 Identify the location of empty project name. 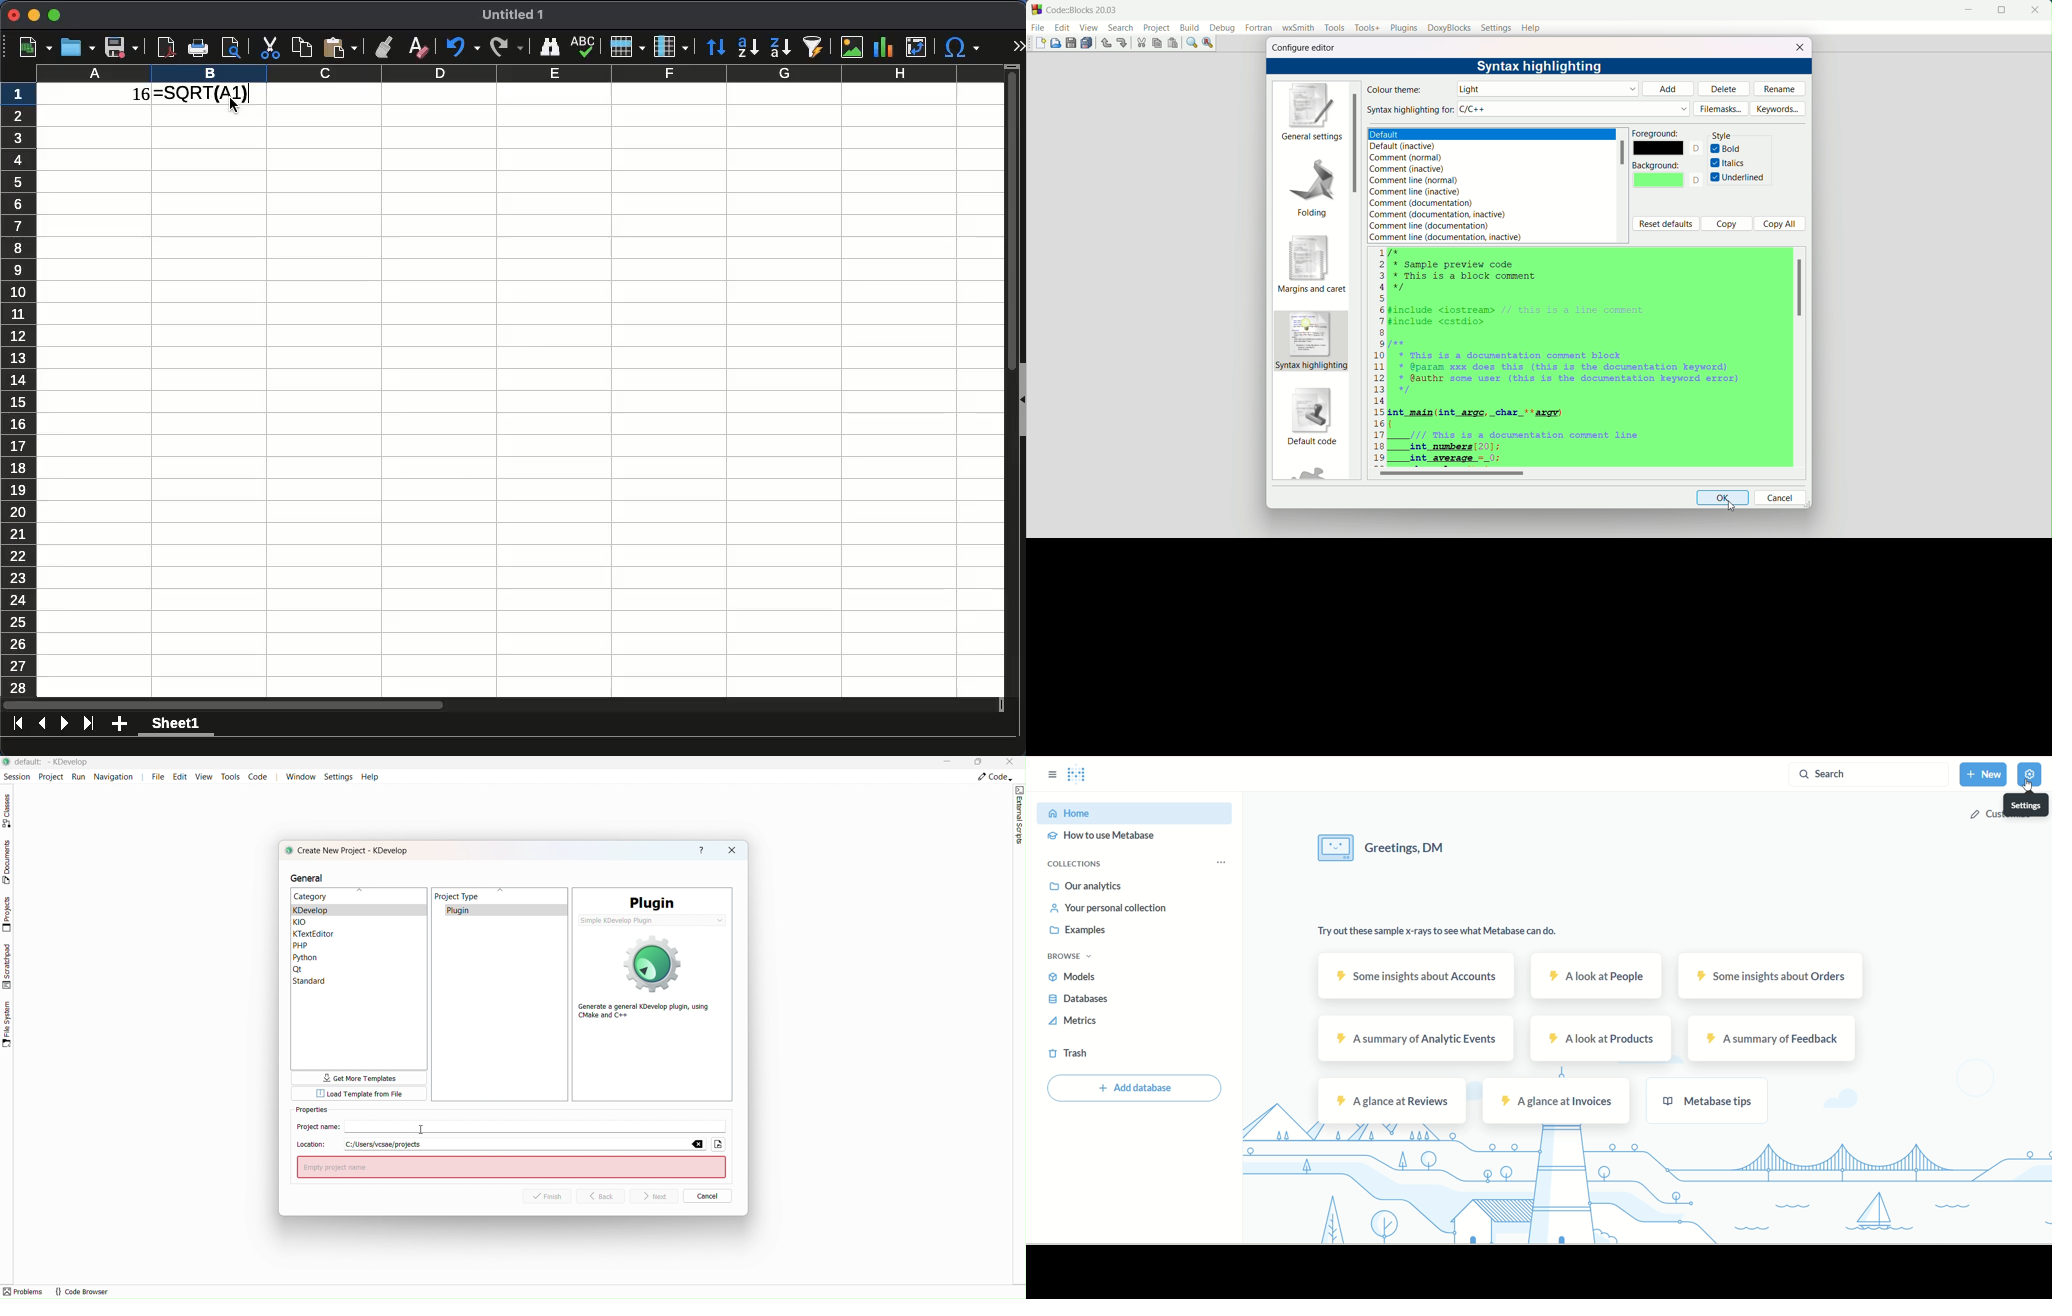
(514, 1168).